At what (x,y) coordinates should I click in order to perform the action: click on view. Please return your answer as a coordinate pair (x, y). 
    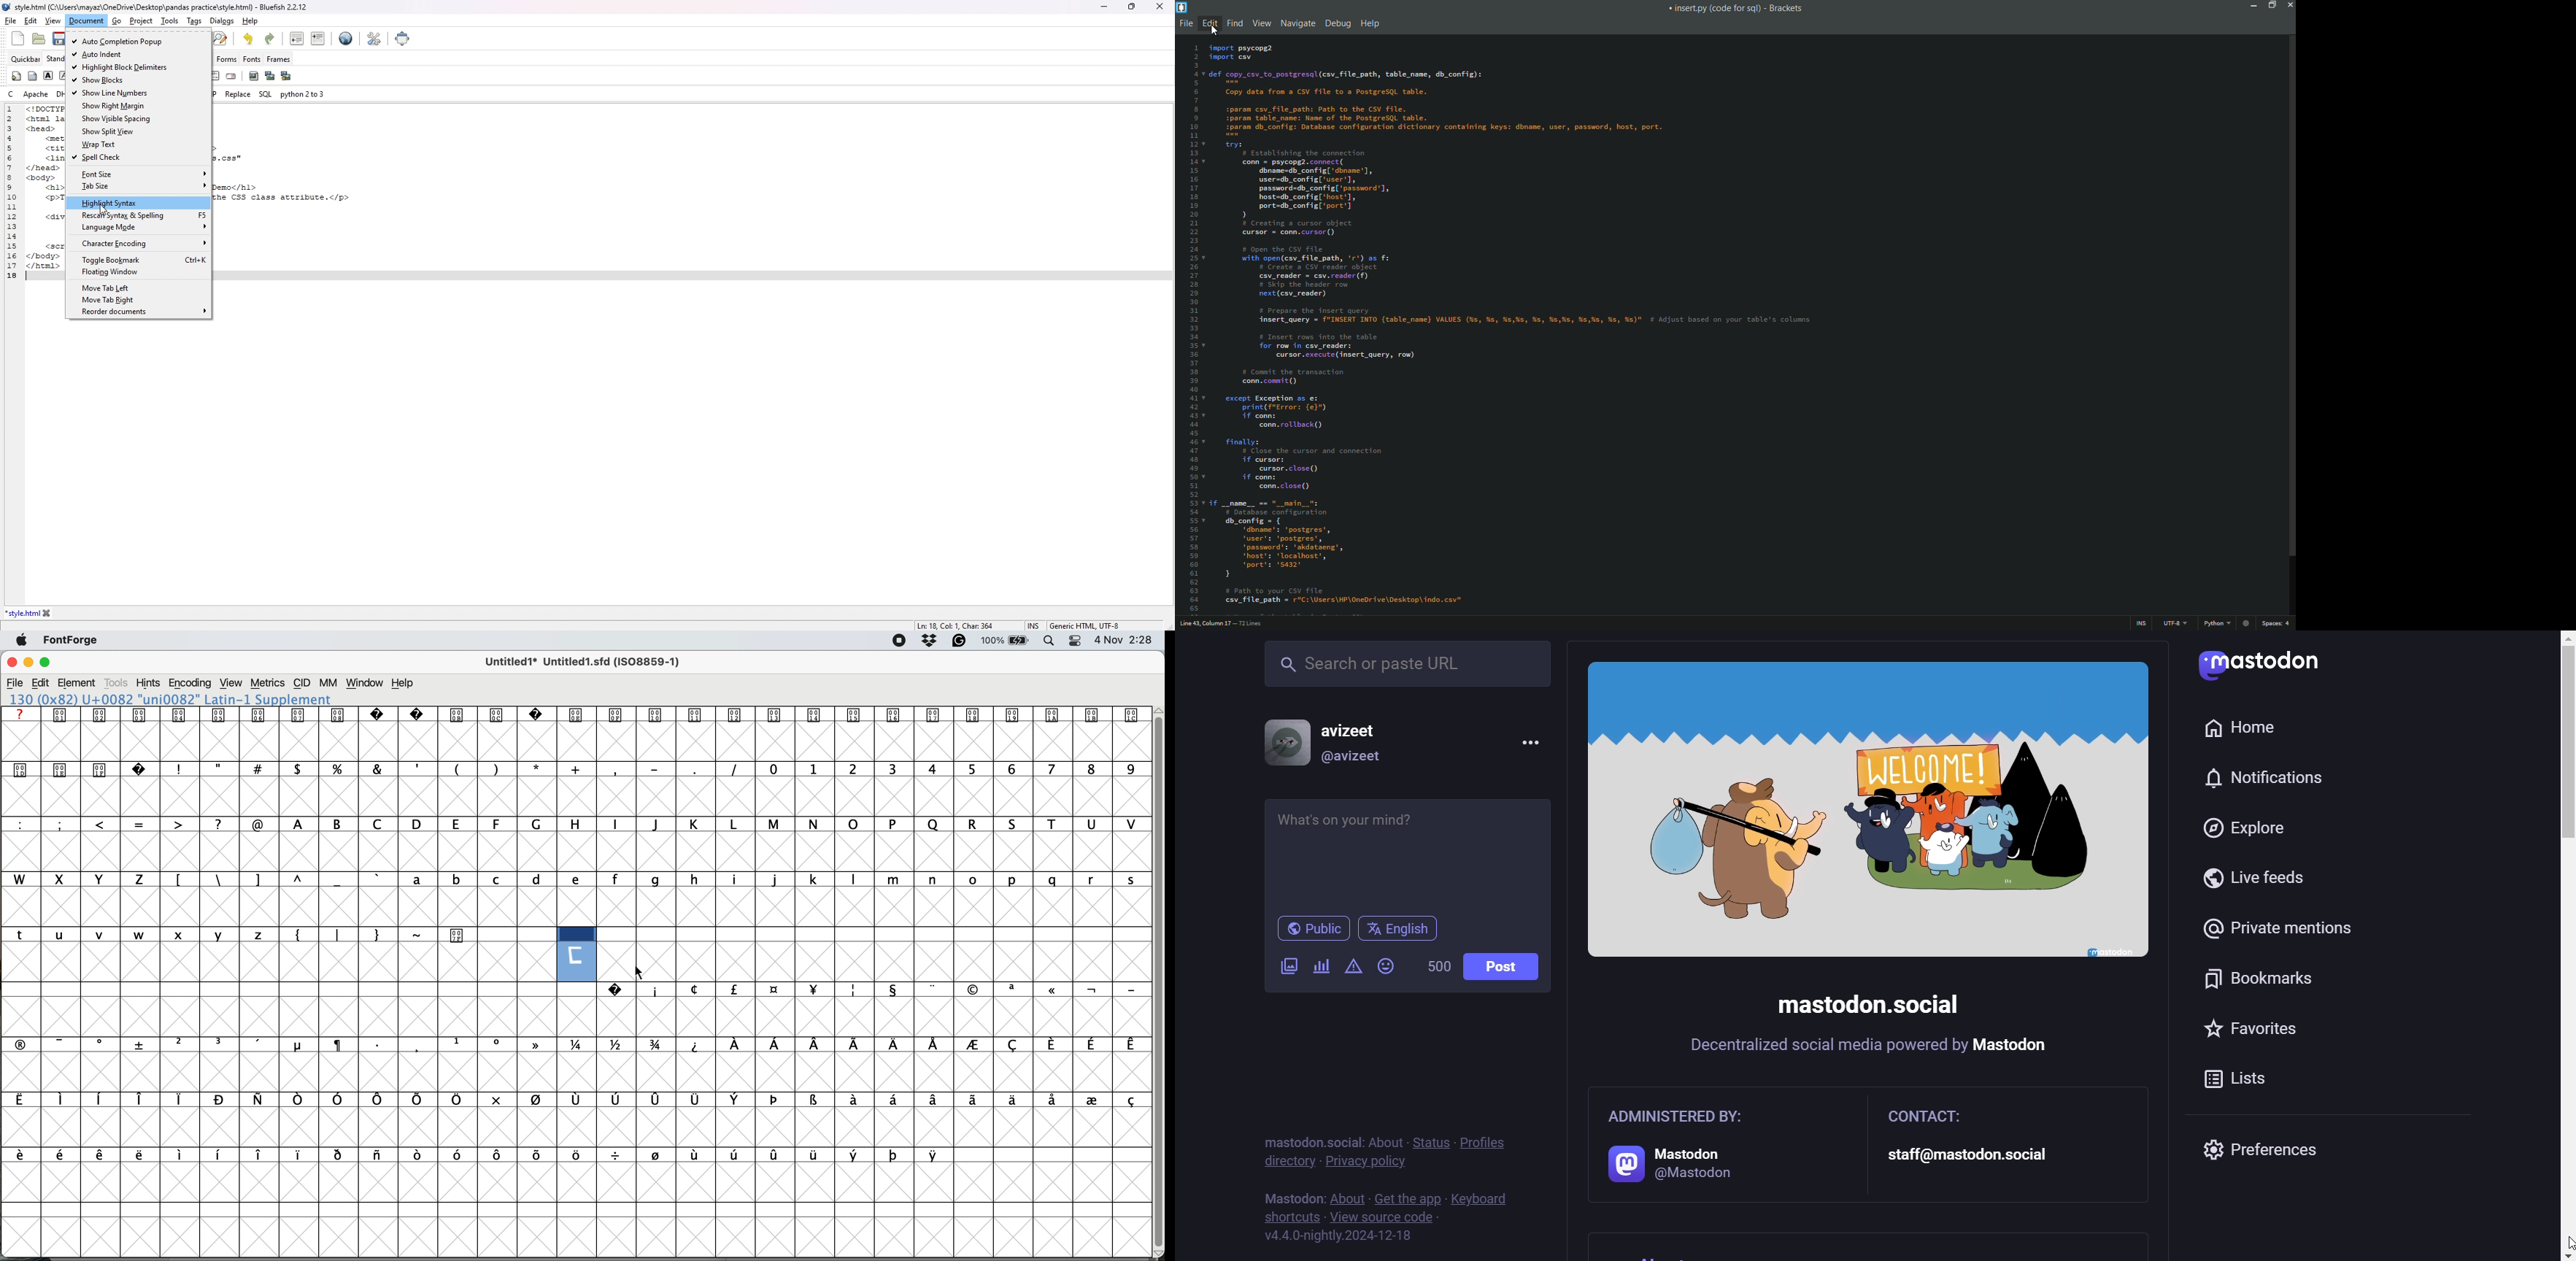
    Looking at the image, I should click on (232, 683).